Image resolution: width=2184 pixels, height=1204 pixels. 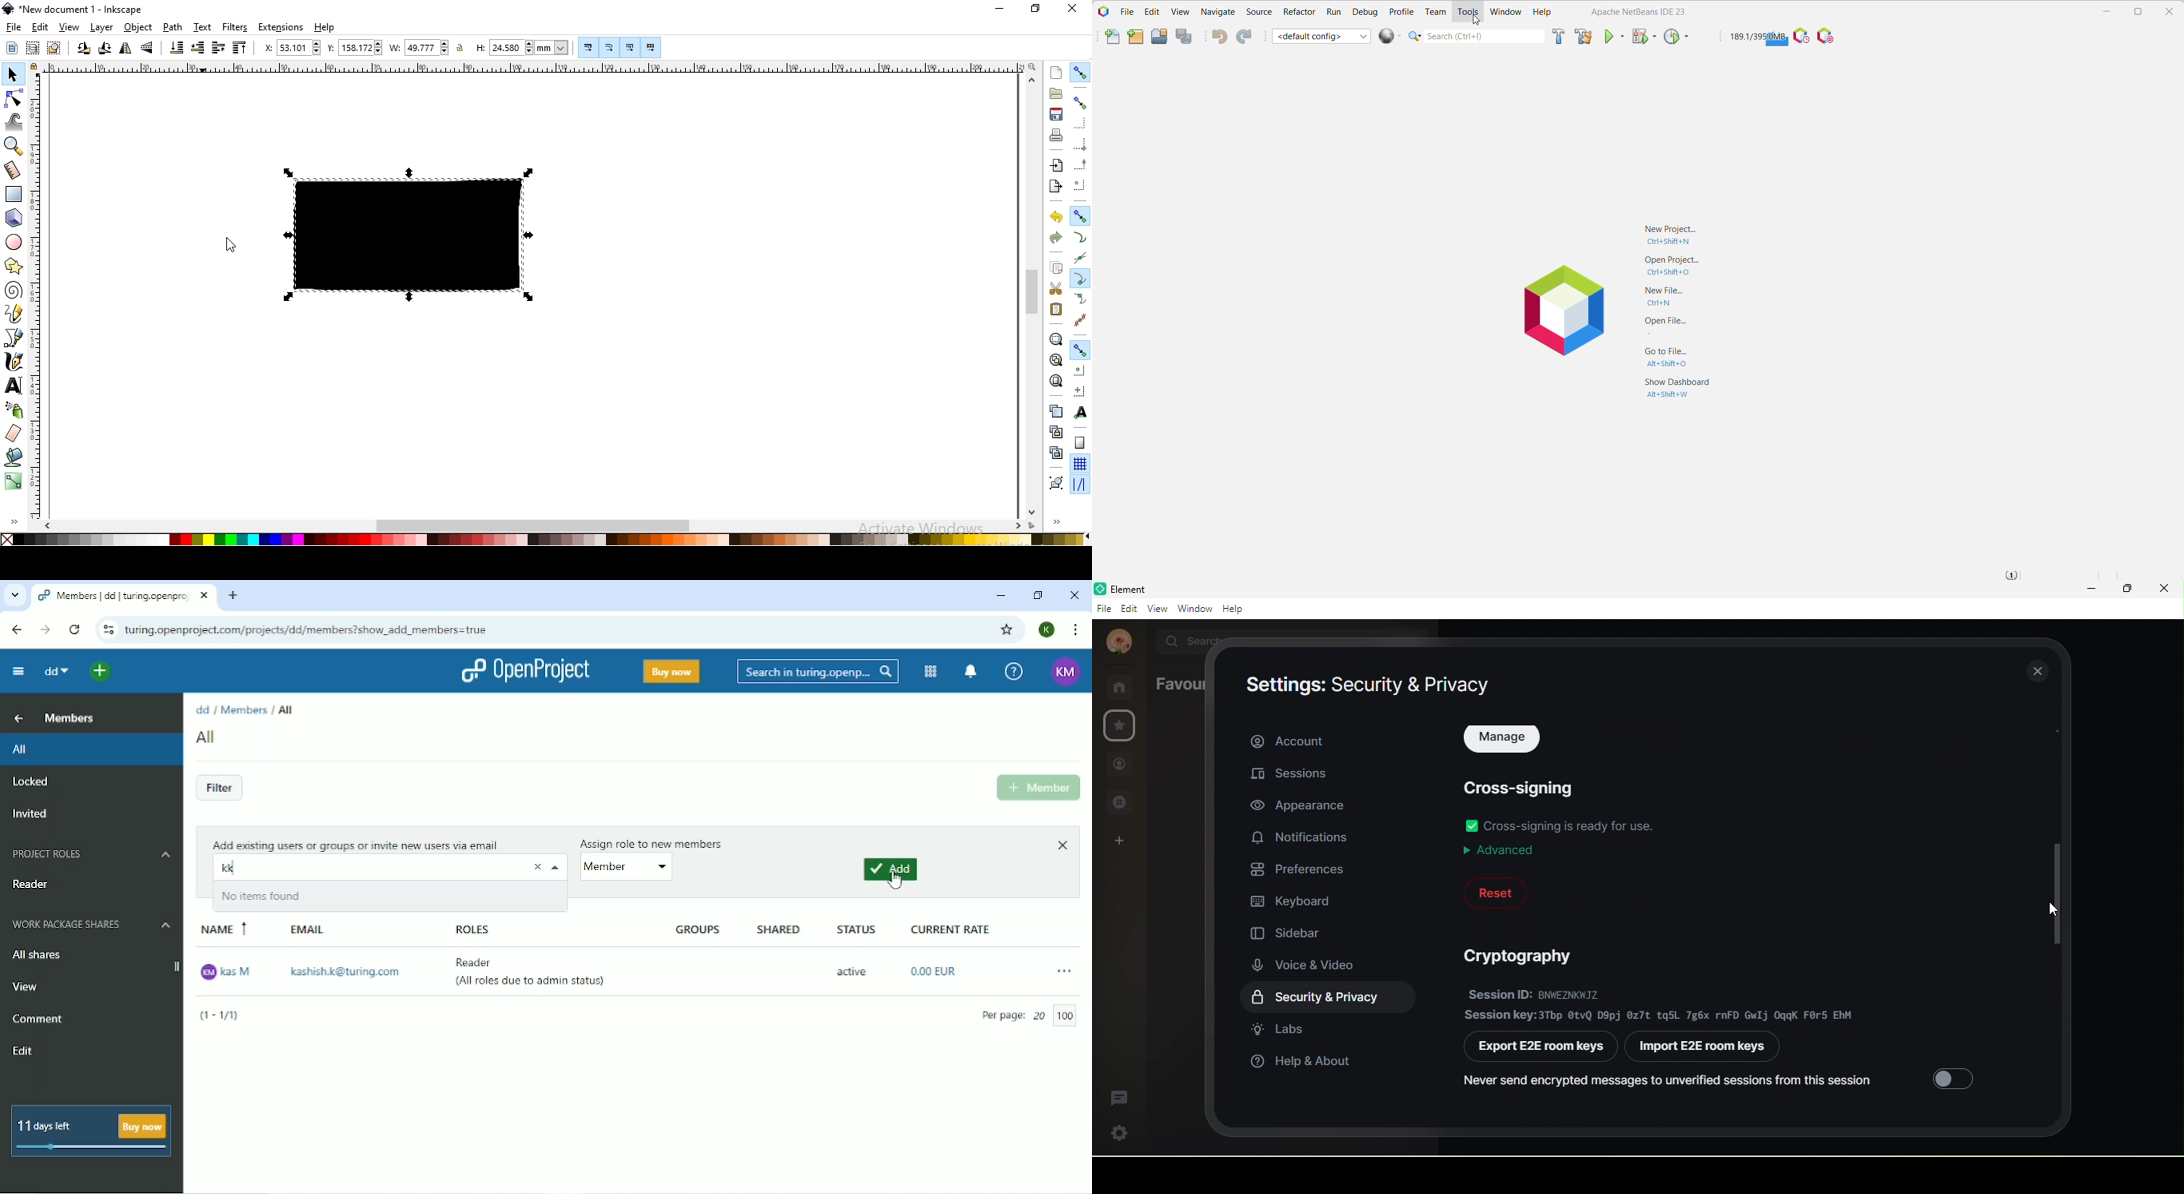 What do you see at coordinates (527, 670) in the screenshot?
I see `OpenProject` at bounding box center [527, 670].